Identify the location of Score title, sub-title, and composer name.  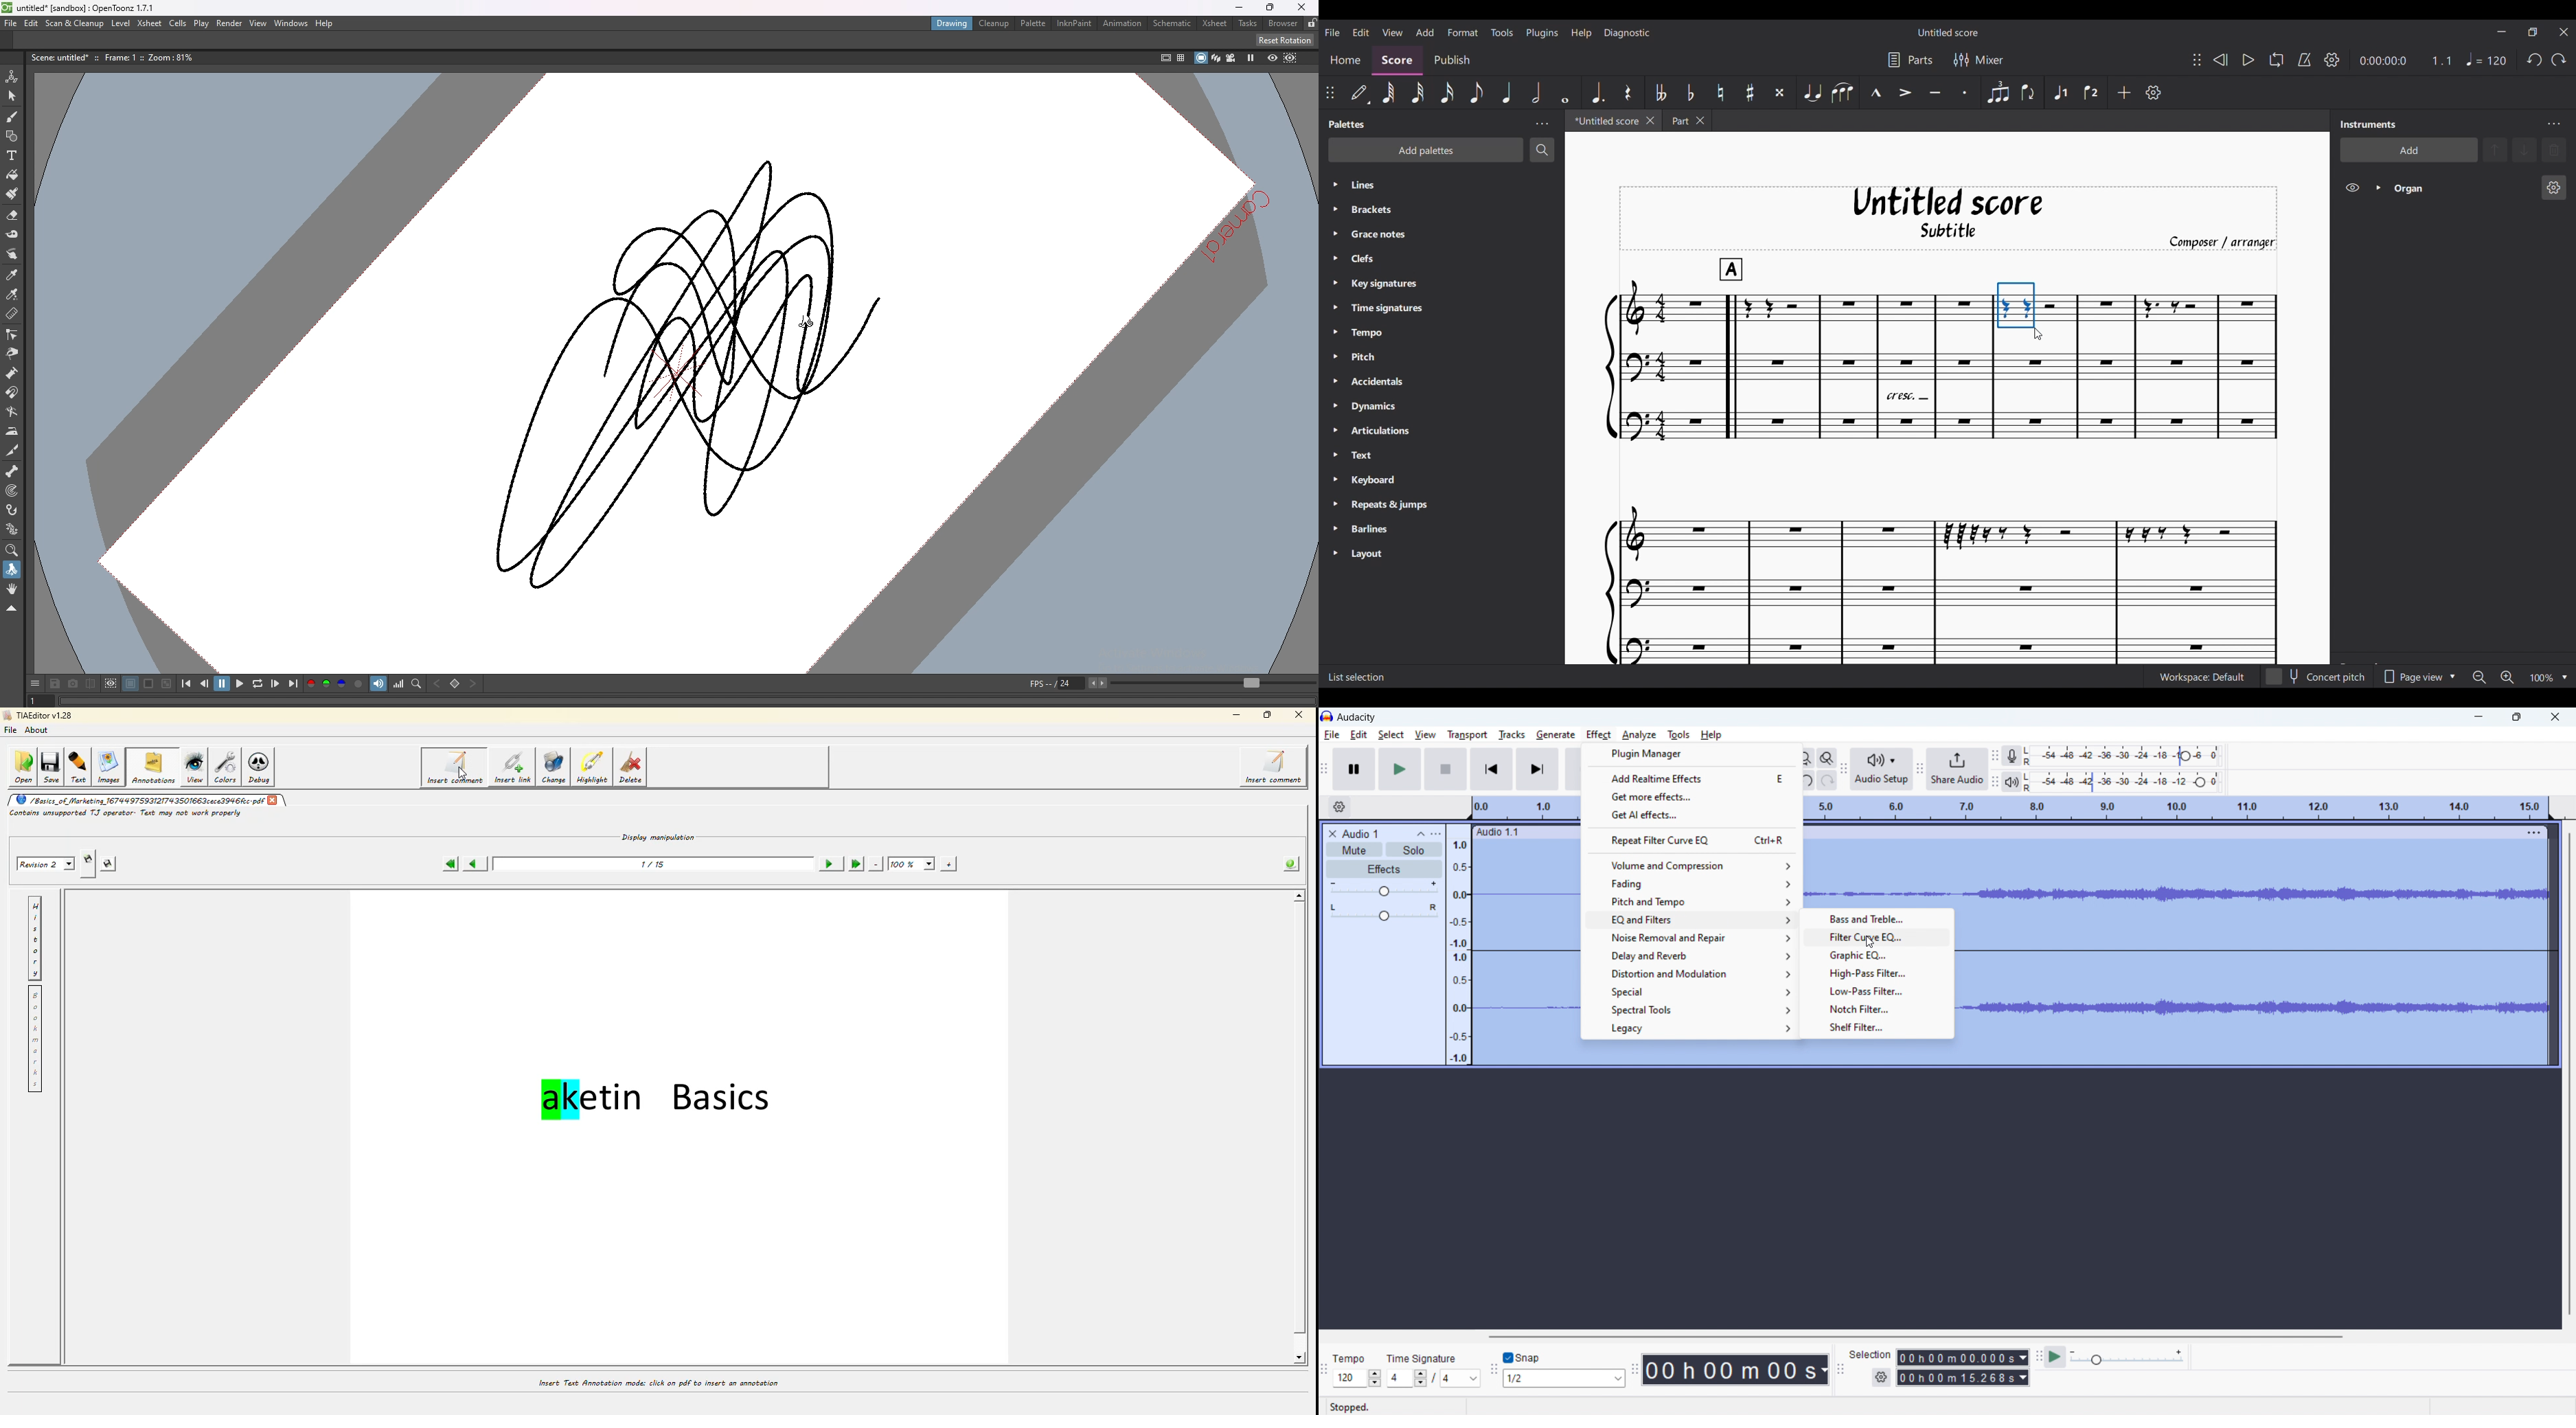
(1949, 218).